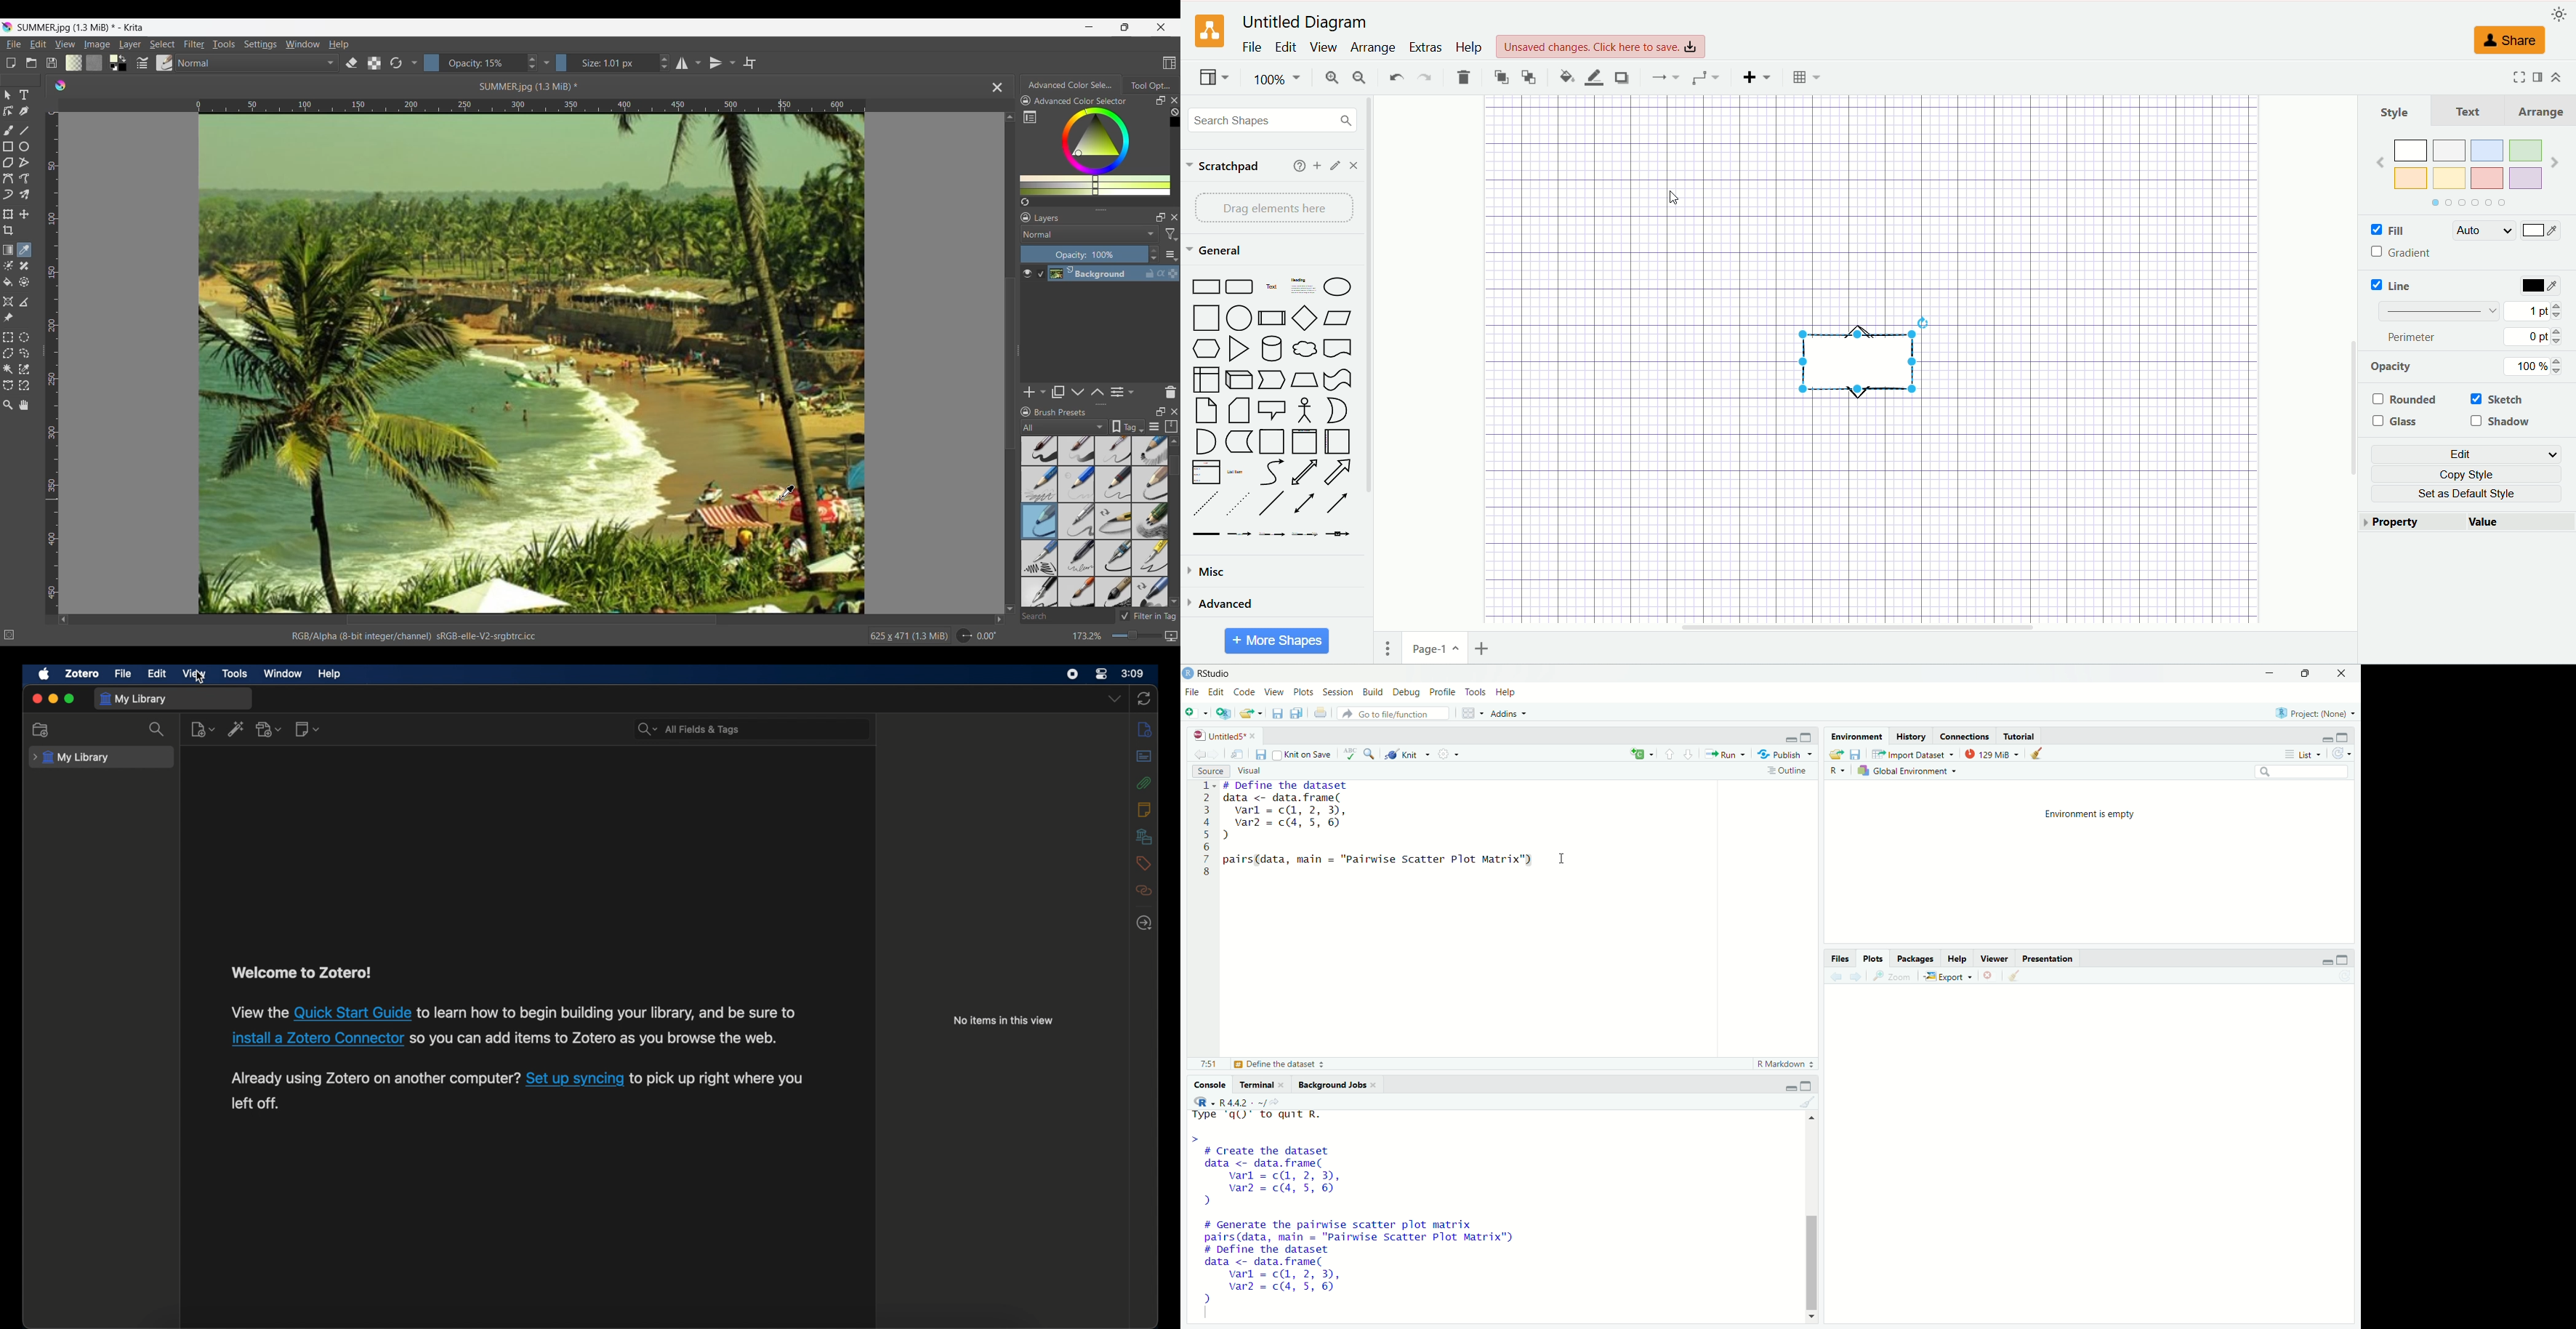 The height and width of the screenshot is (1344, 2576). Describe the element at coordinates (1193, 692) in the screenshot. I see `File` at that location.